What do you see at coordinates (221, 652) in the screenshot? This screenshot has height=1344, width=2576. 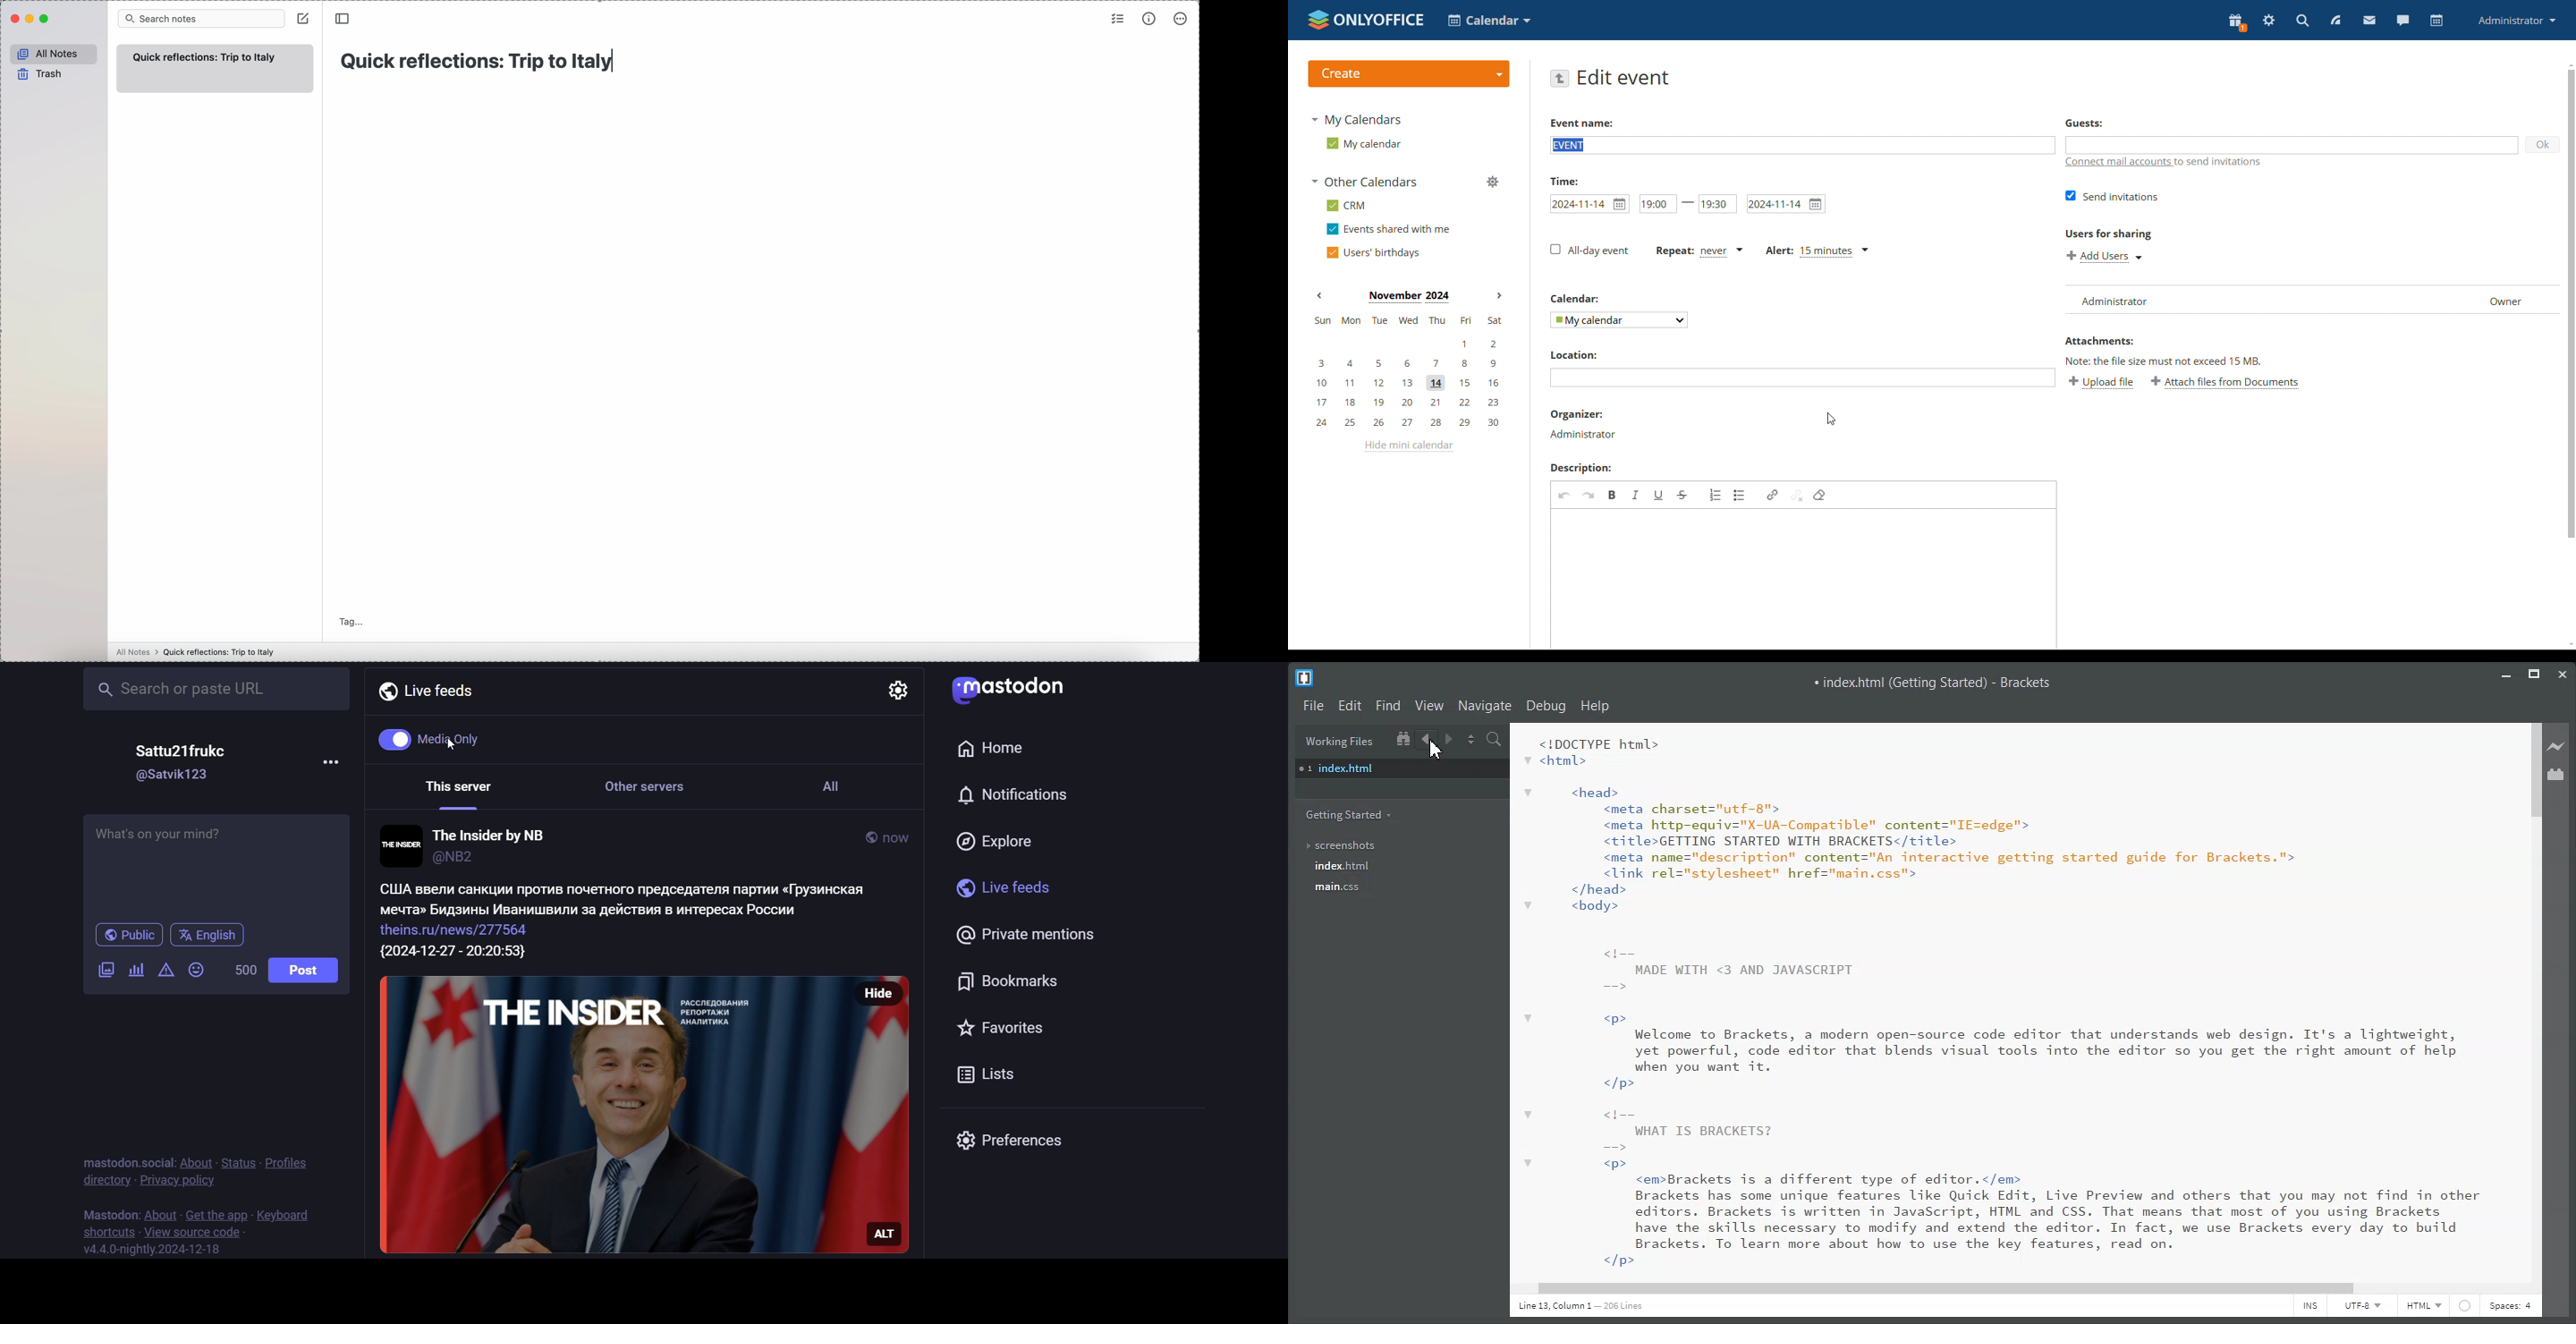 I see `Quick reflections: Trip to Italy` at bounding box center [221, 652].